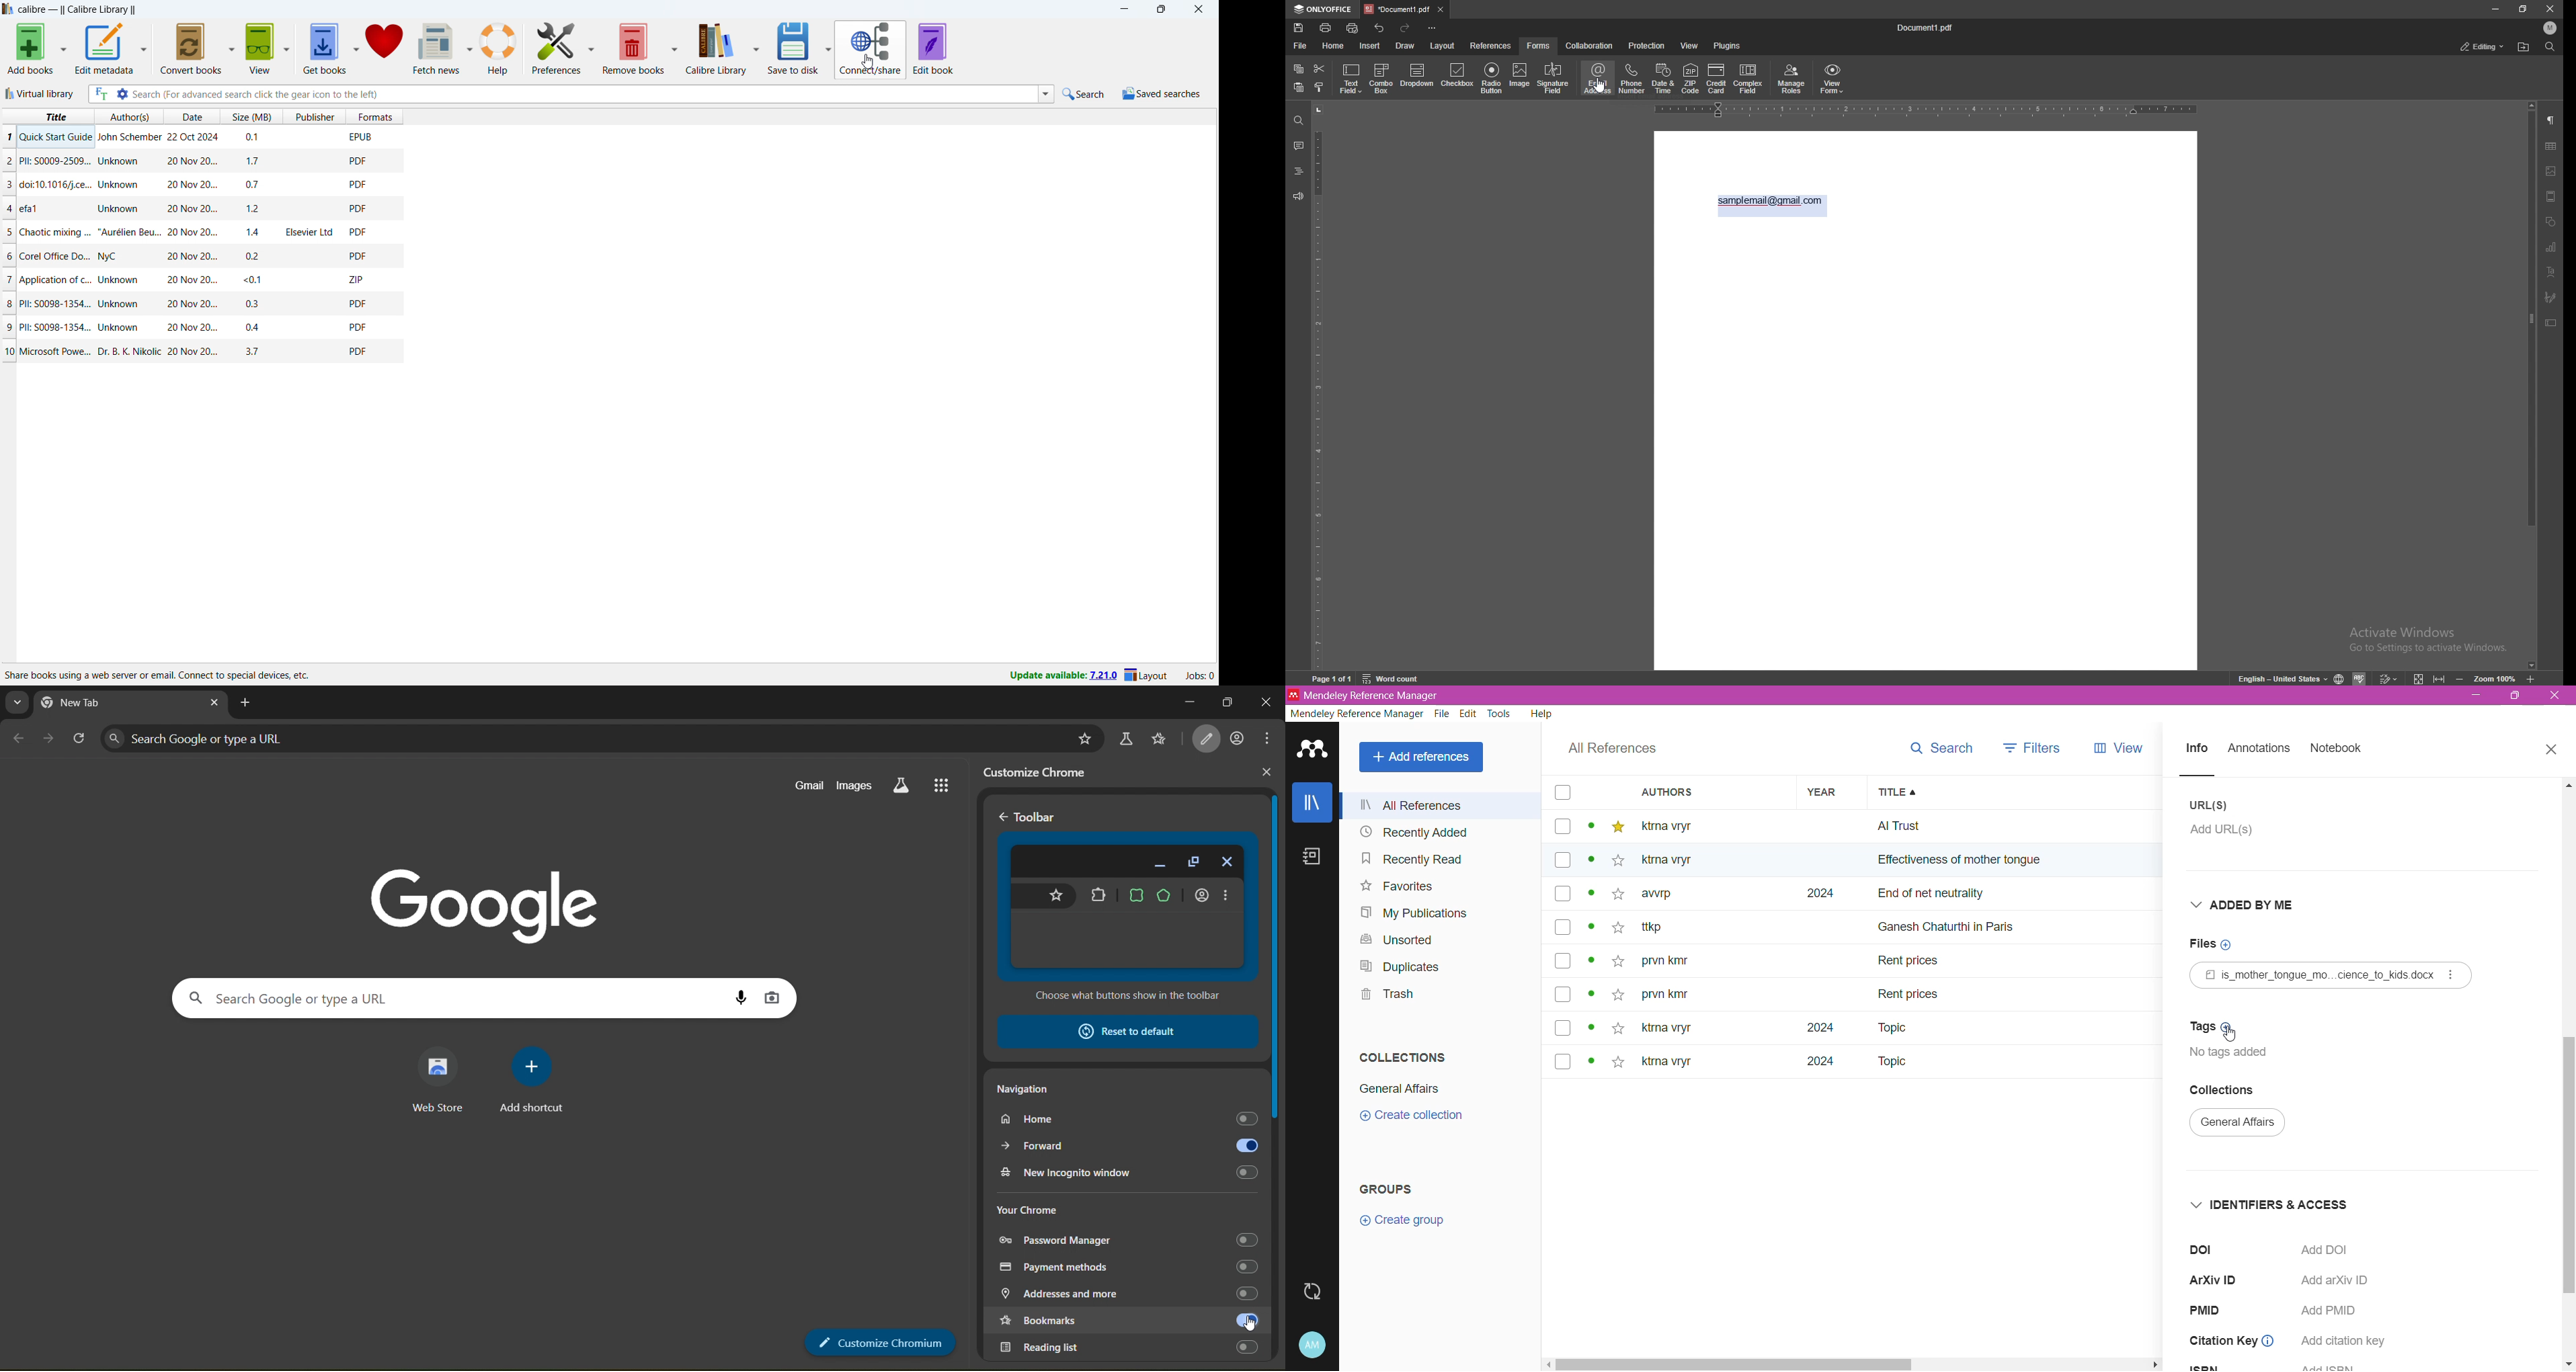 Image resolution: width=2576 pixels, height=1372 pixels. What do you see at coordinates (2568, 1037) in the screenshot?
I see `Vertical Scroll Bar dragged to final position` at bounding box center [2568, 1037].